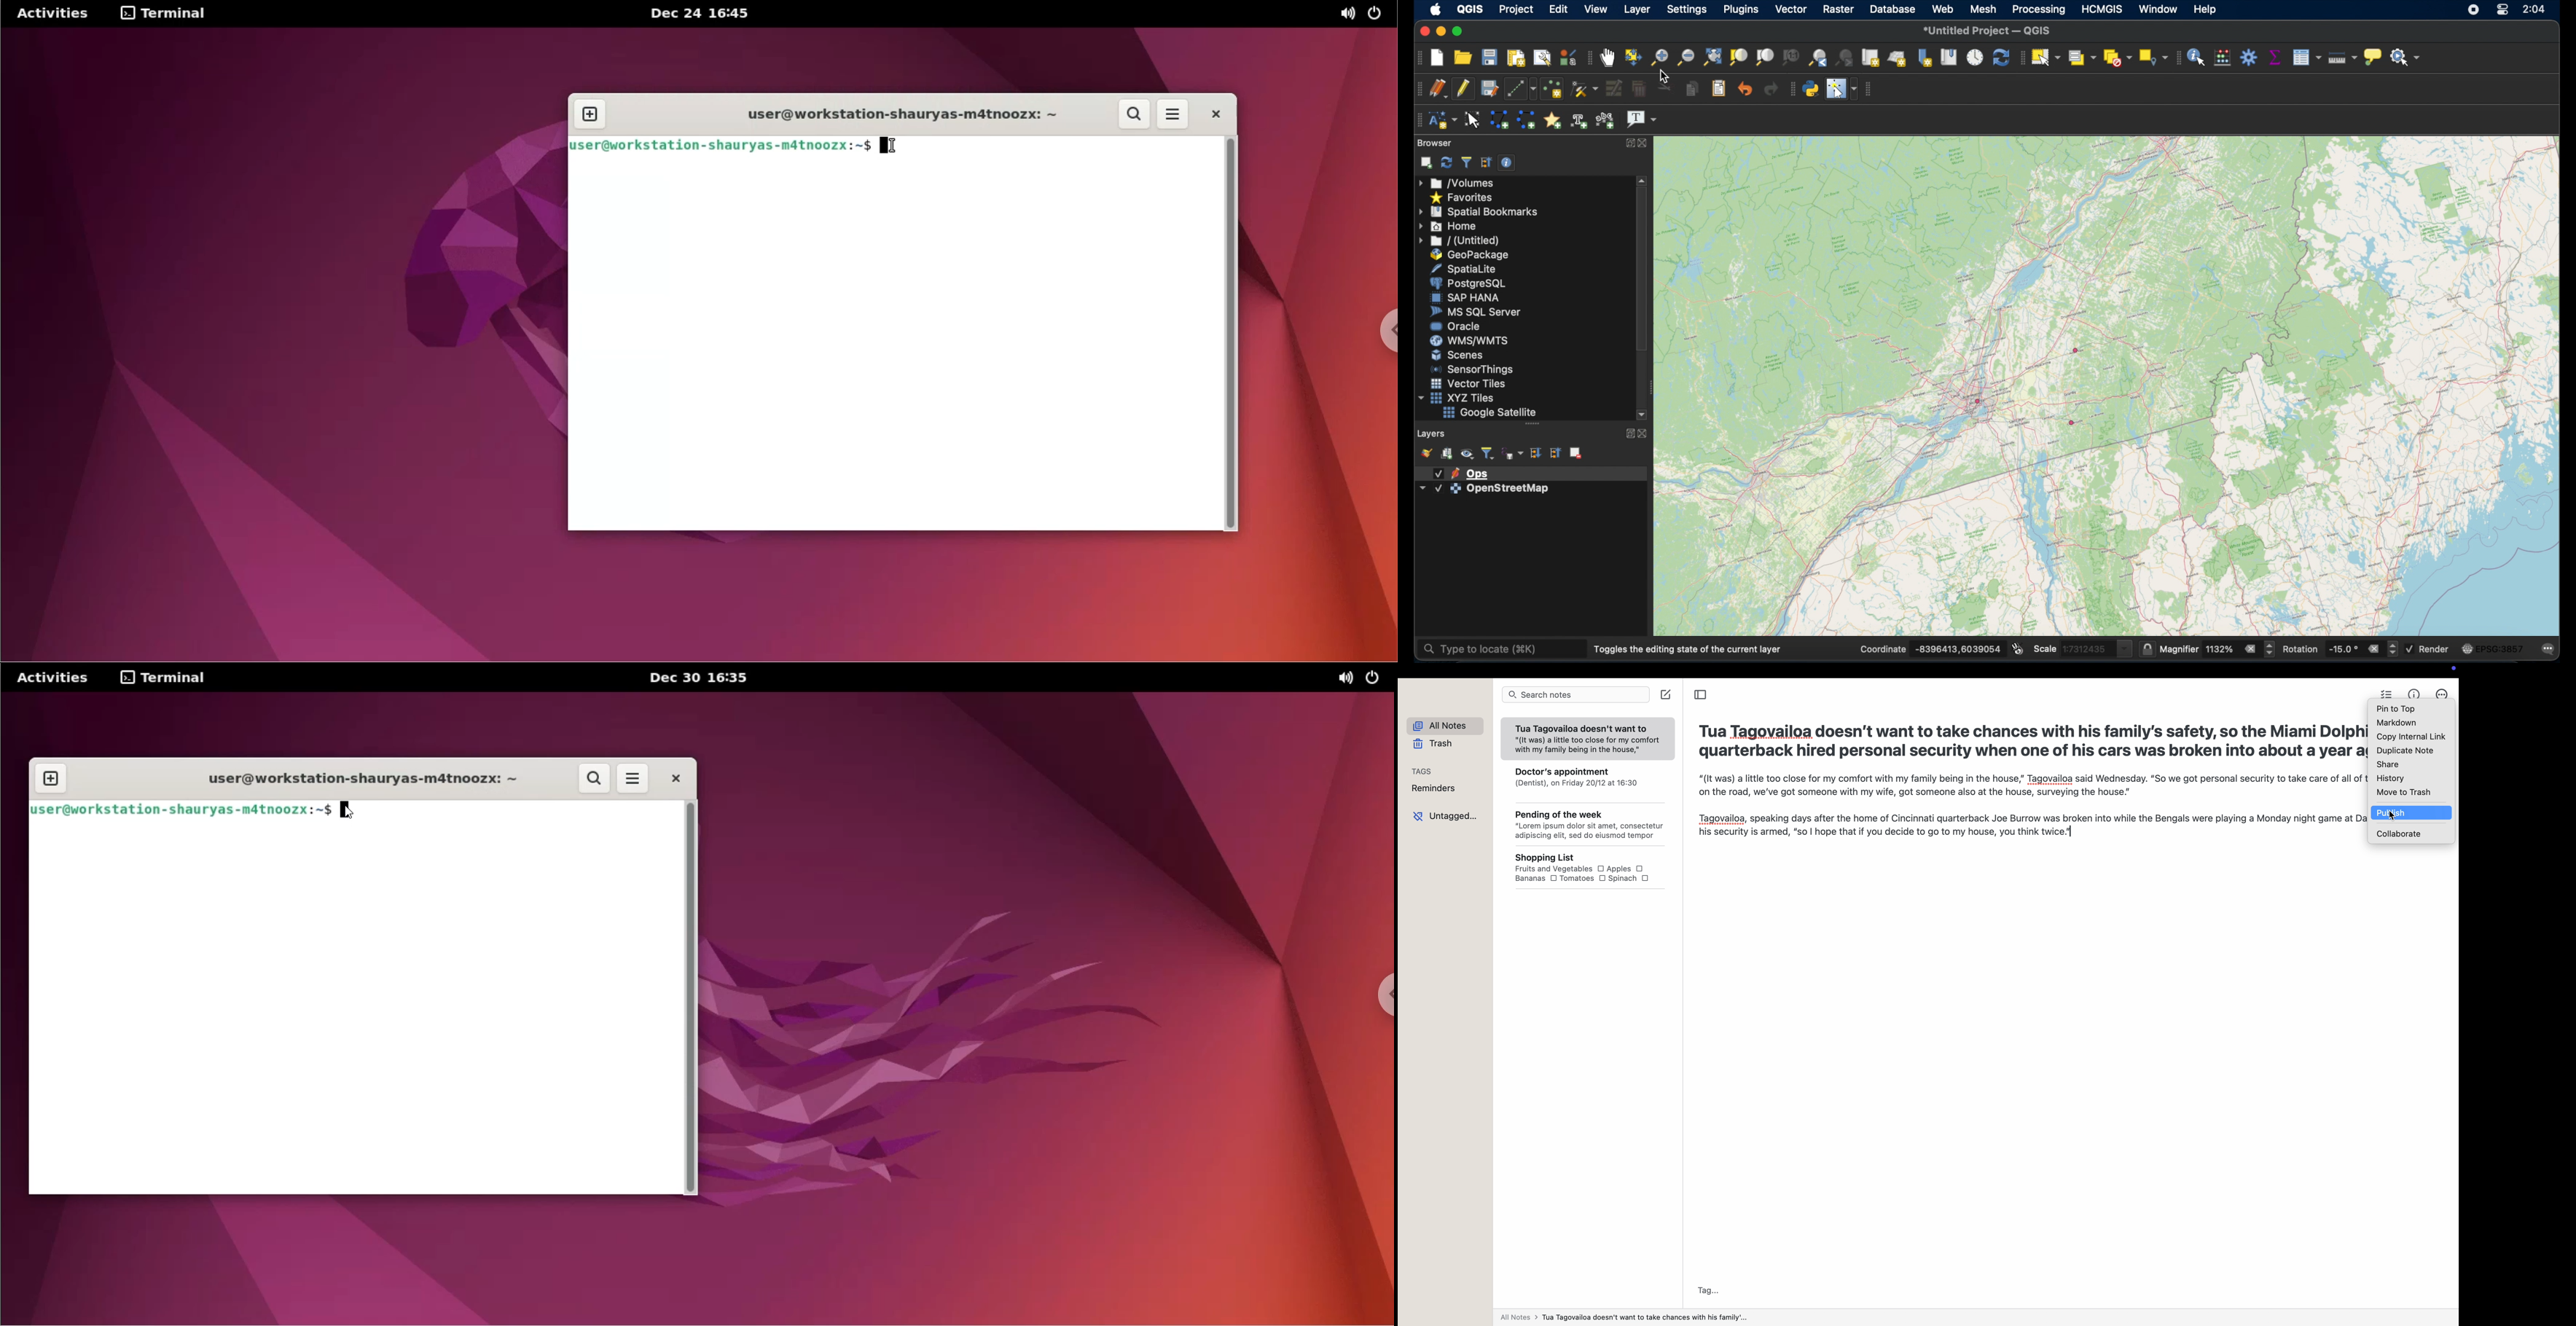 This screenshot has height=1344, width=2576. I want to click on pin to top, so click(2398, 708).